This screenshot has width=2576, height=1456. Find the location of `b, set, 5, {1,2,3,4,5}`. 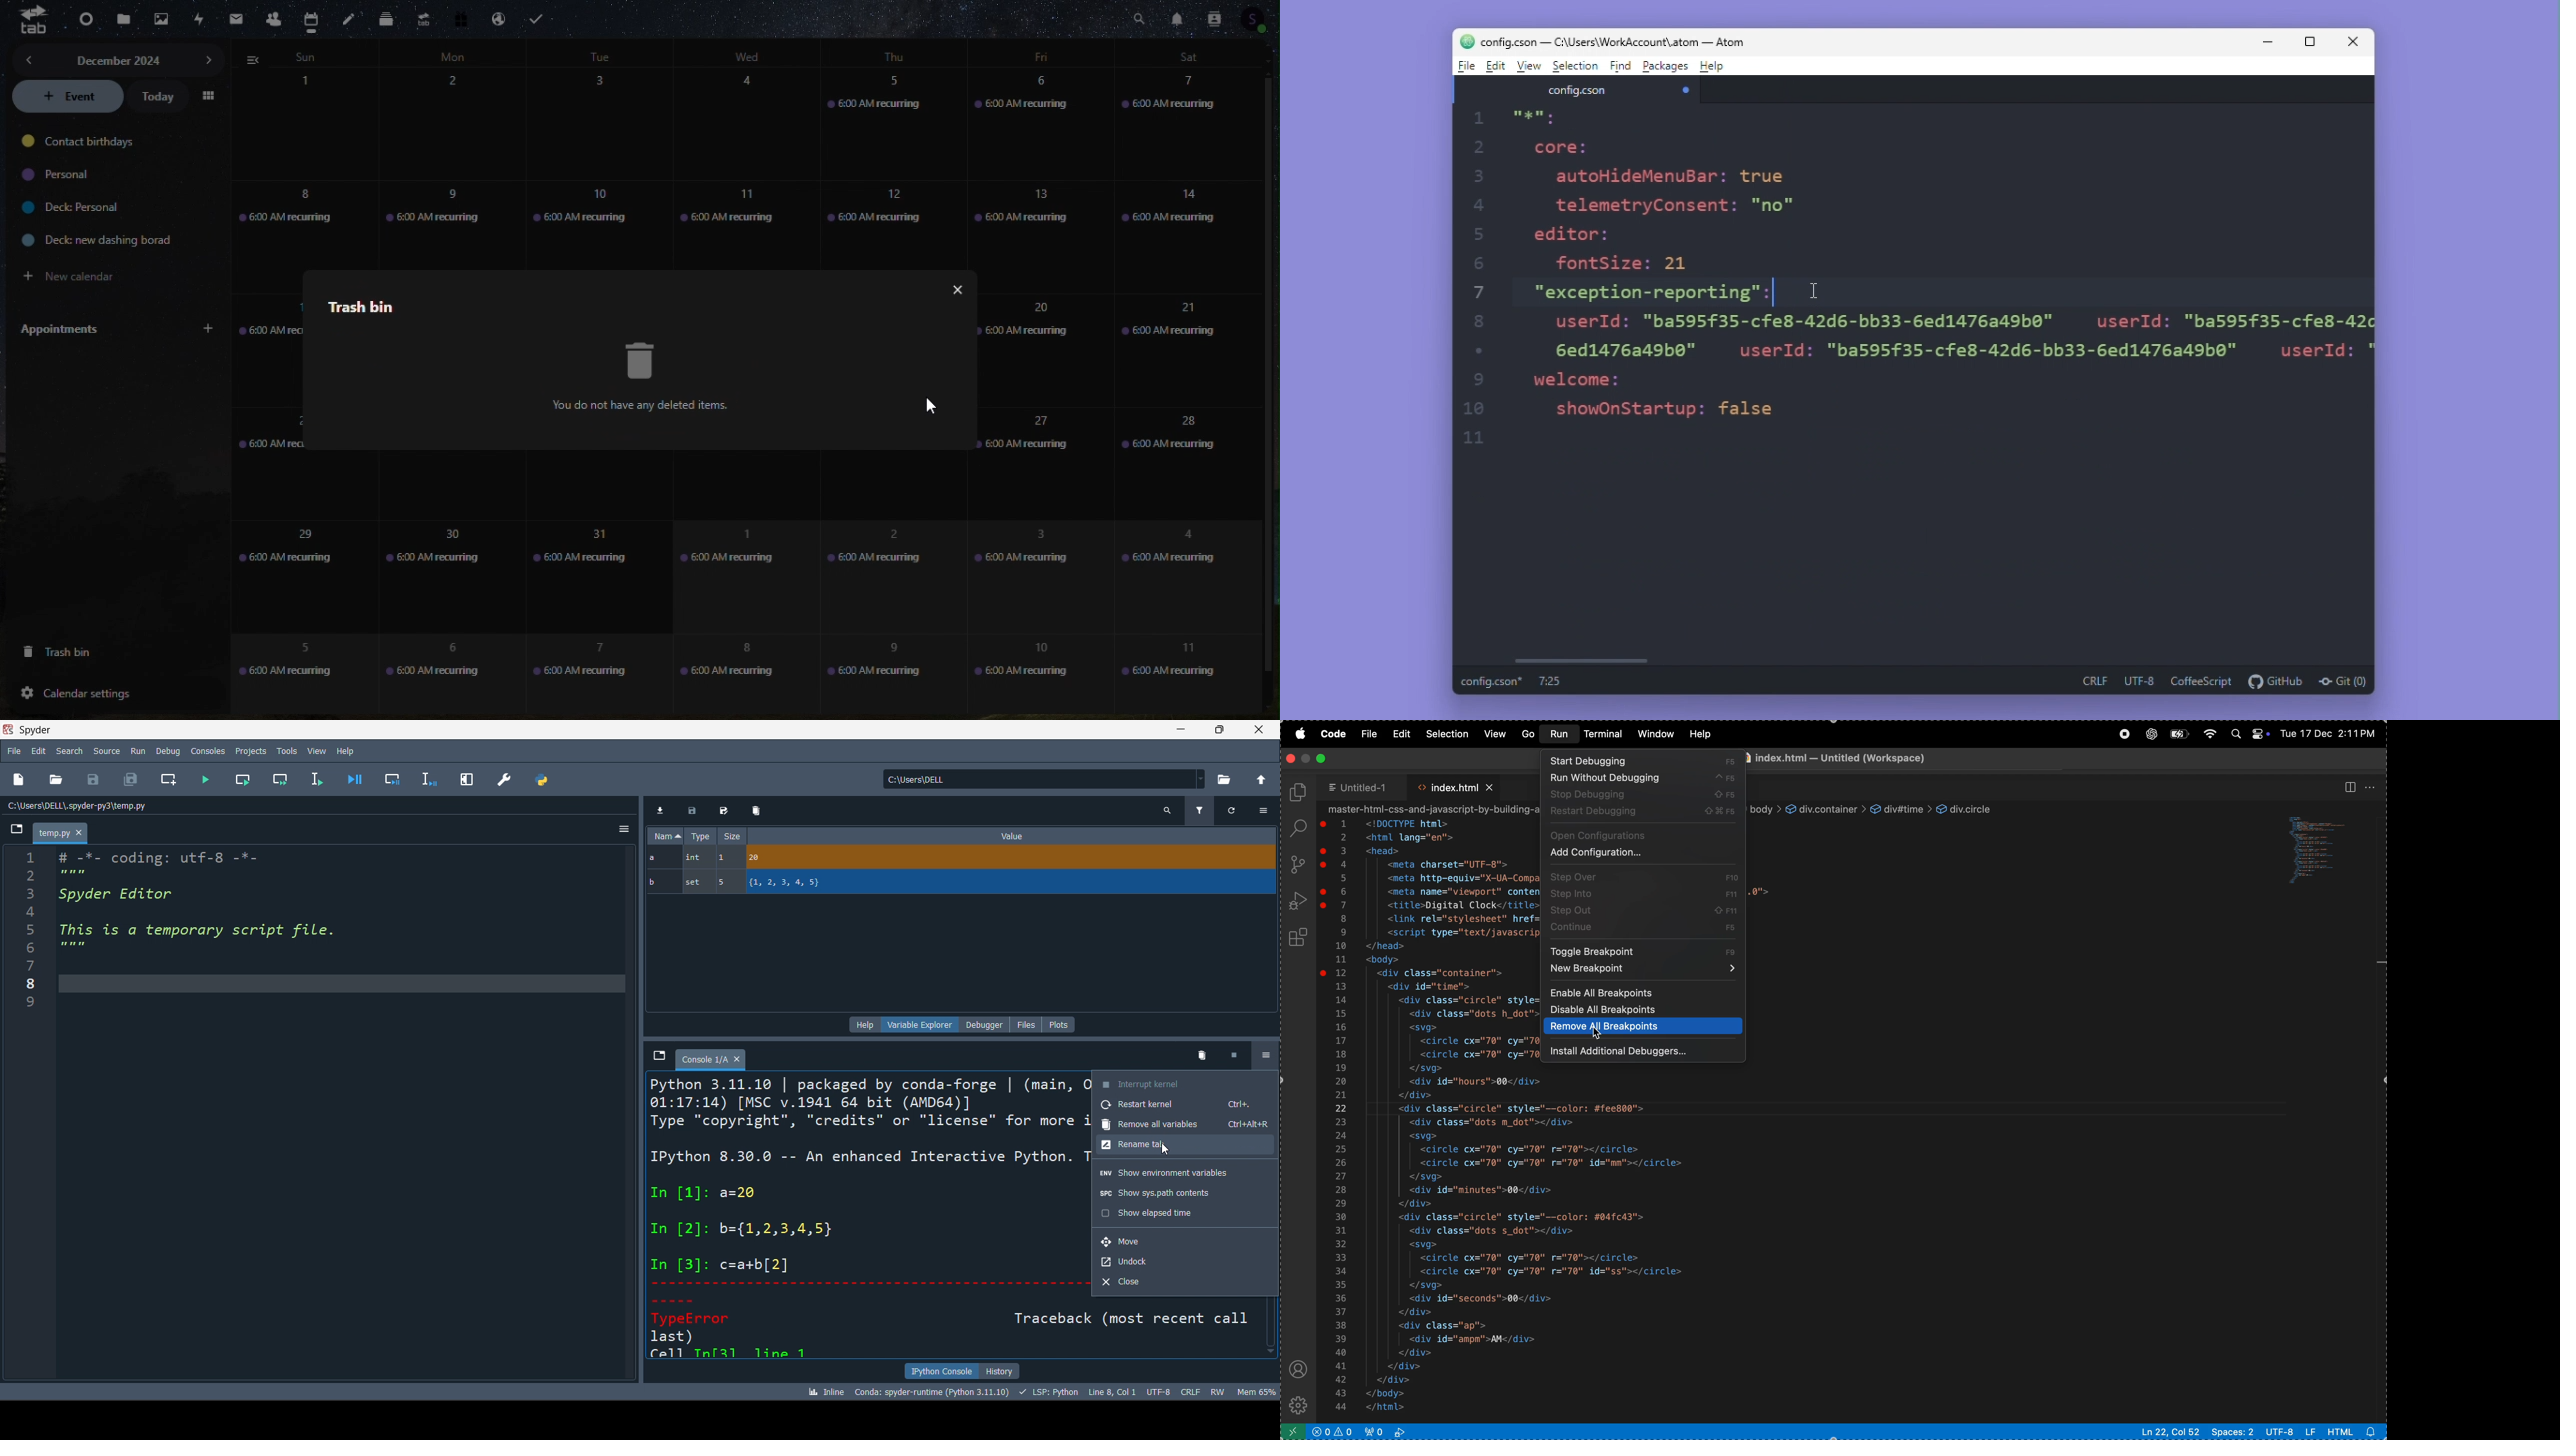

b, set, 5, {1,2,3,4,5} is located at coordinates (962, 883).